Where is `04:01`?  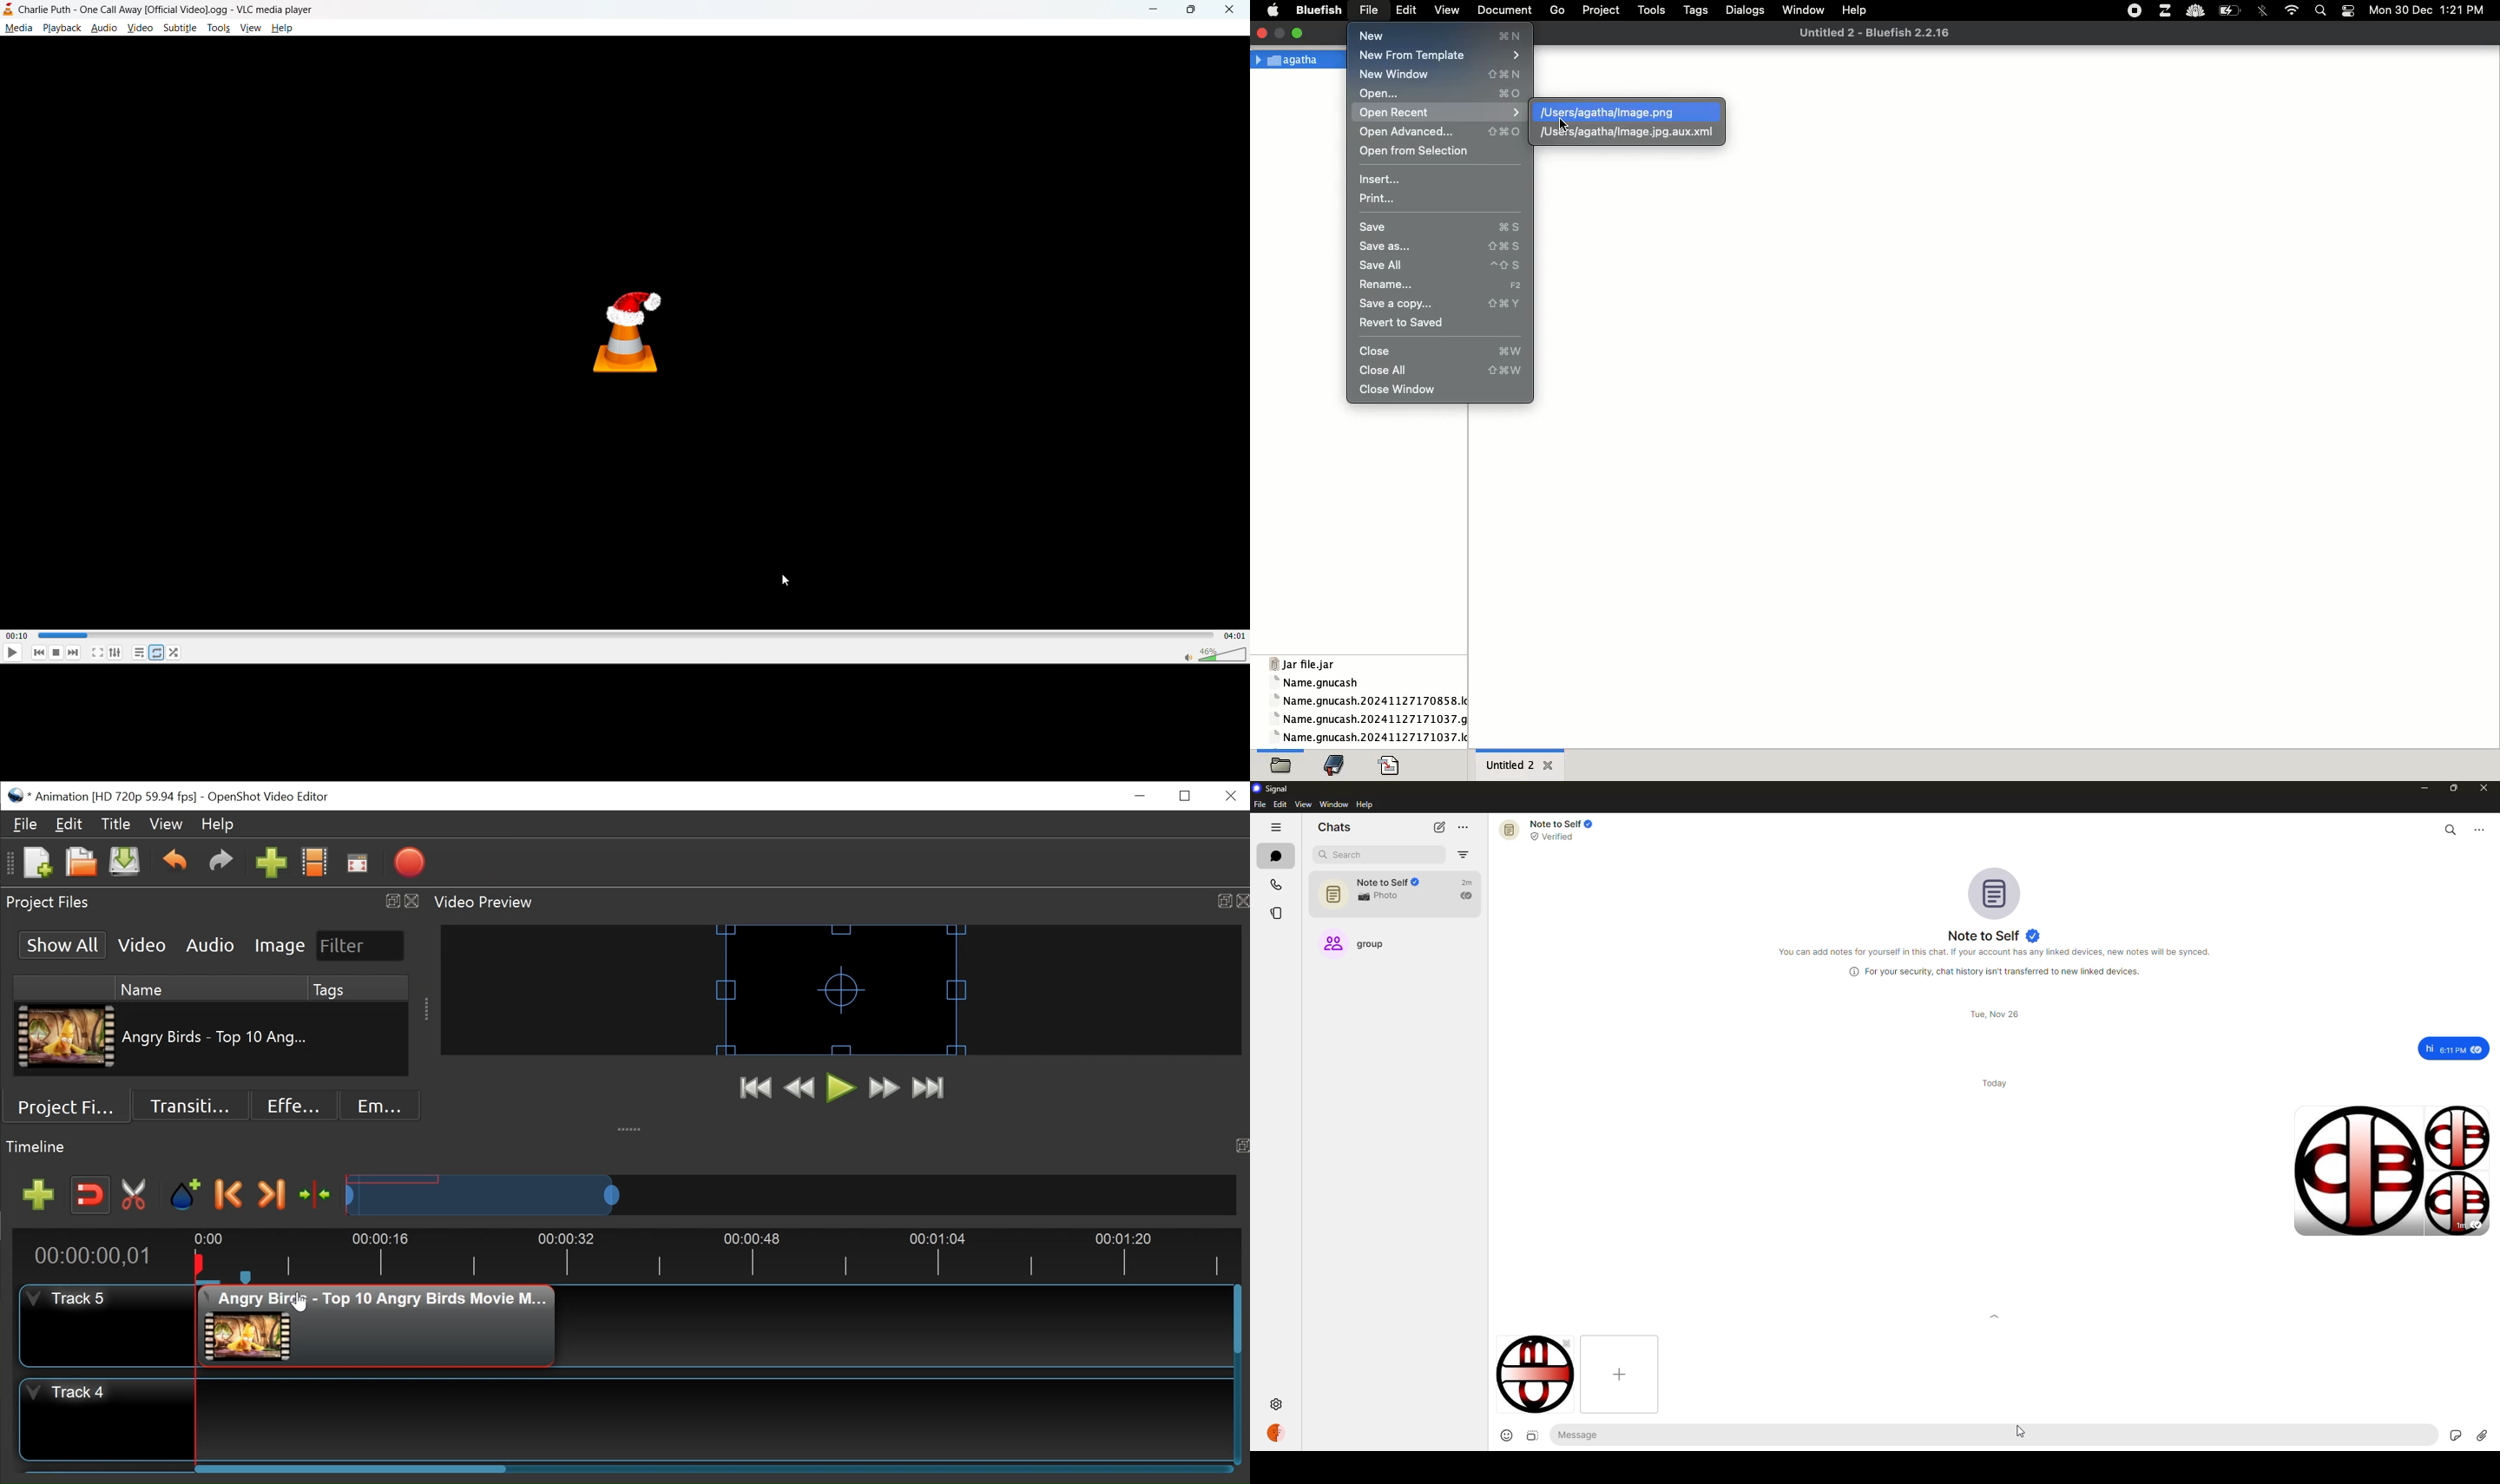 04:01 is located at coordinates (1234, 637).